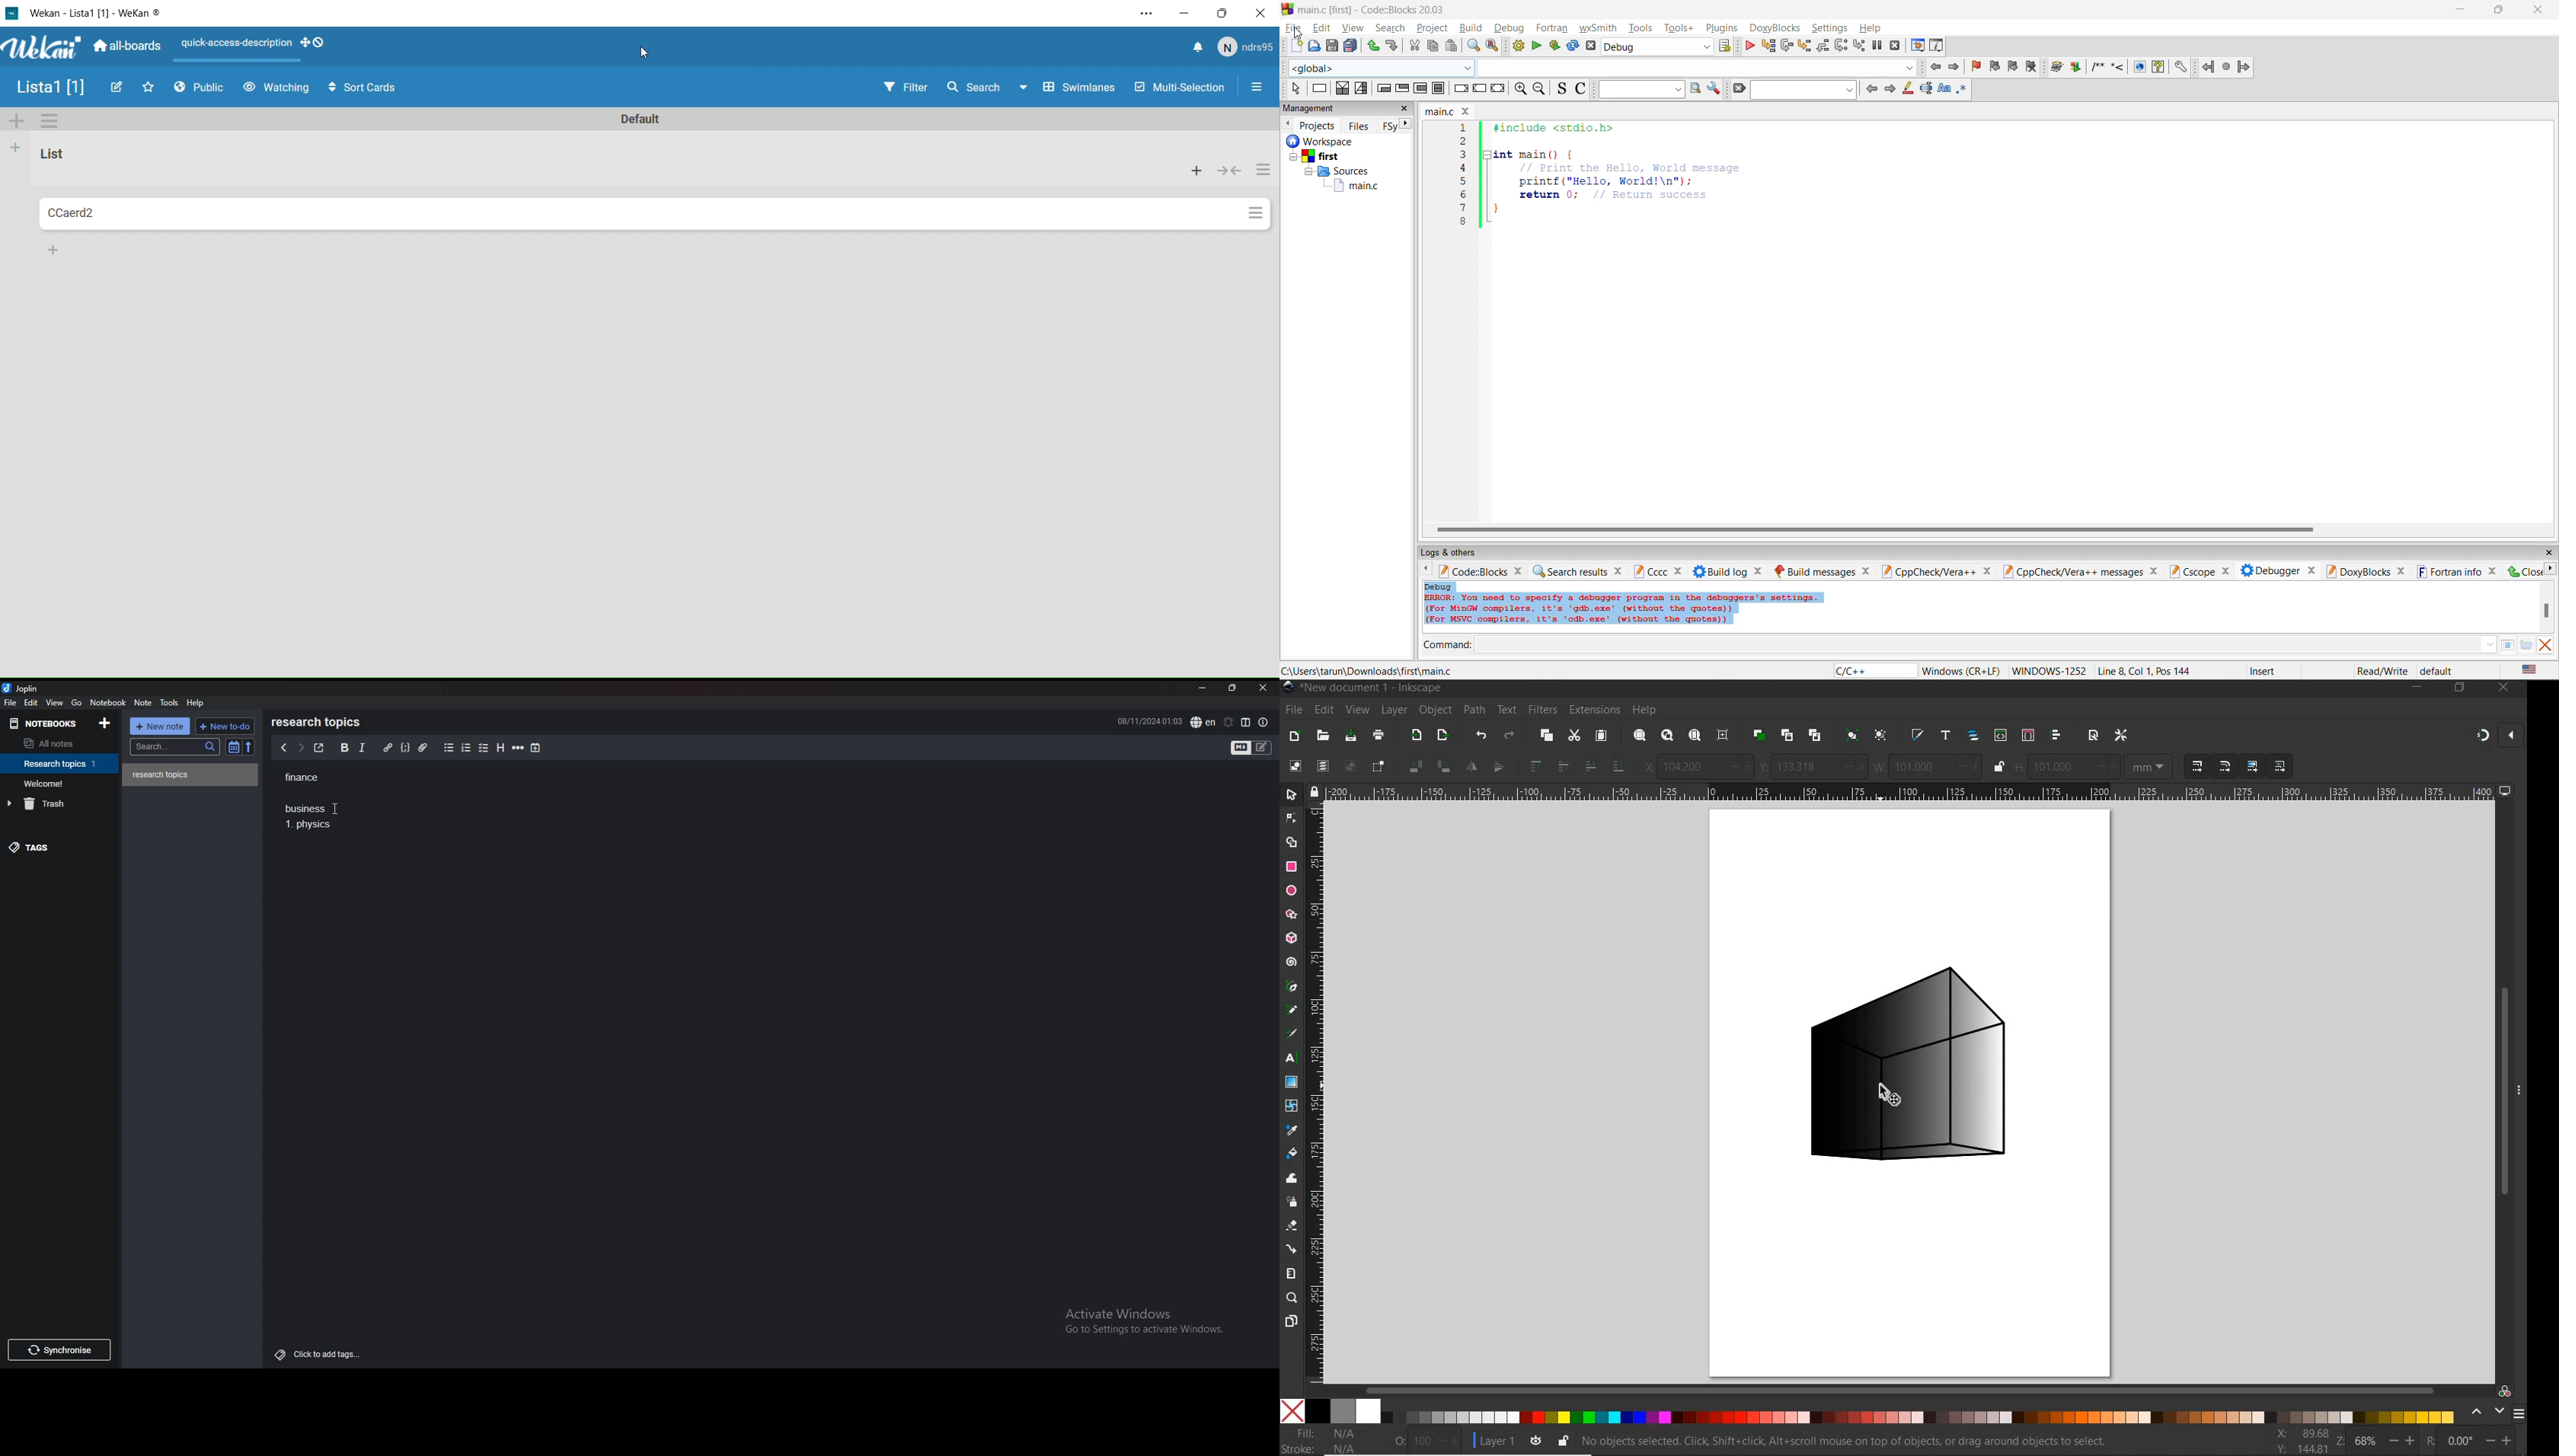  Describe the element at coordinates (1473, 765) in the screenshot. I see `OBJECT FLIP` at that location.